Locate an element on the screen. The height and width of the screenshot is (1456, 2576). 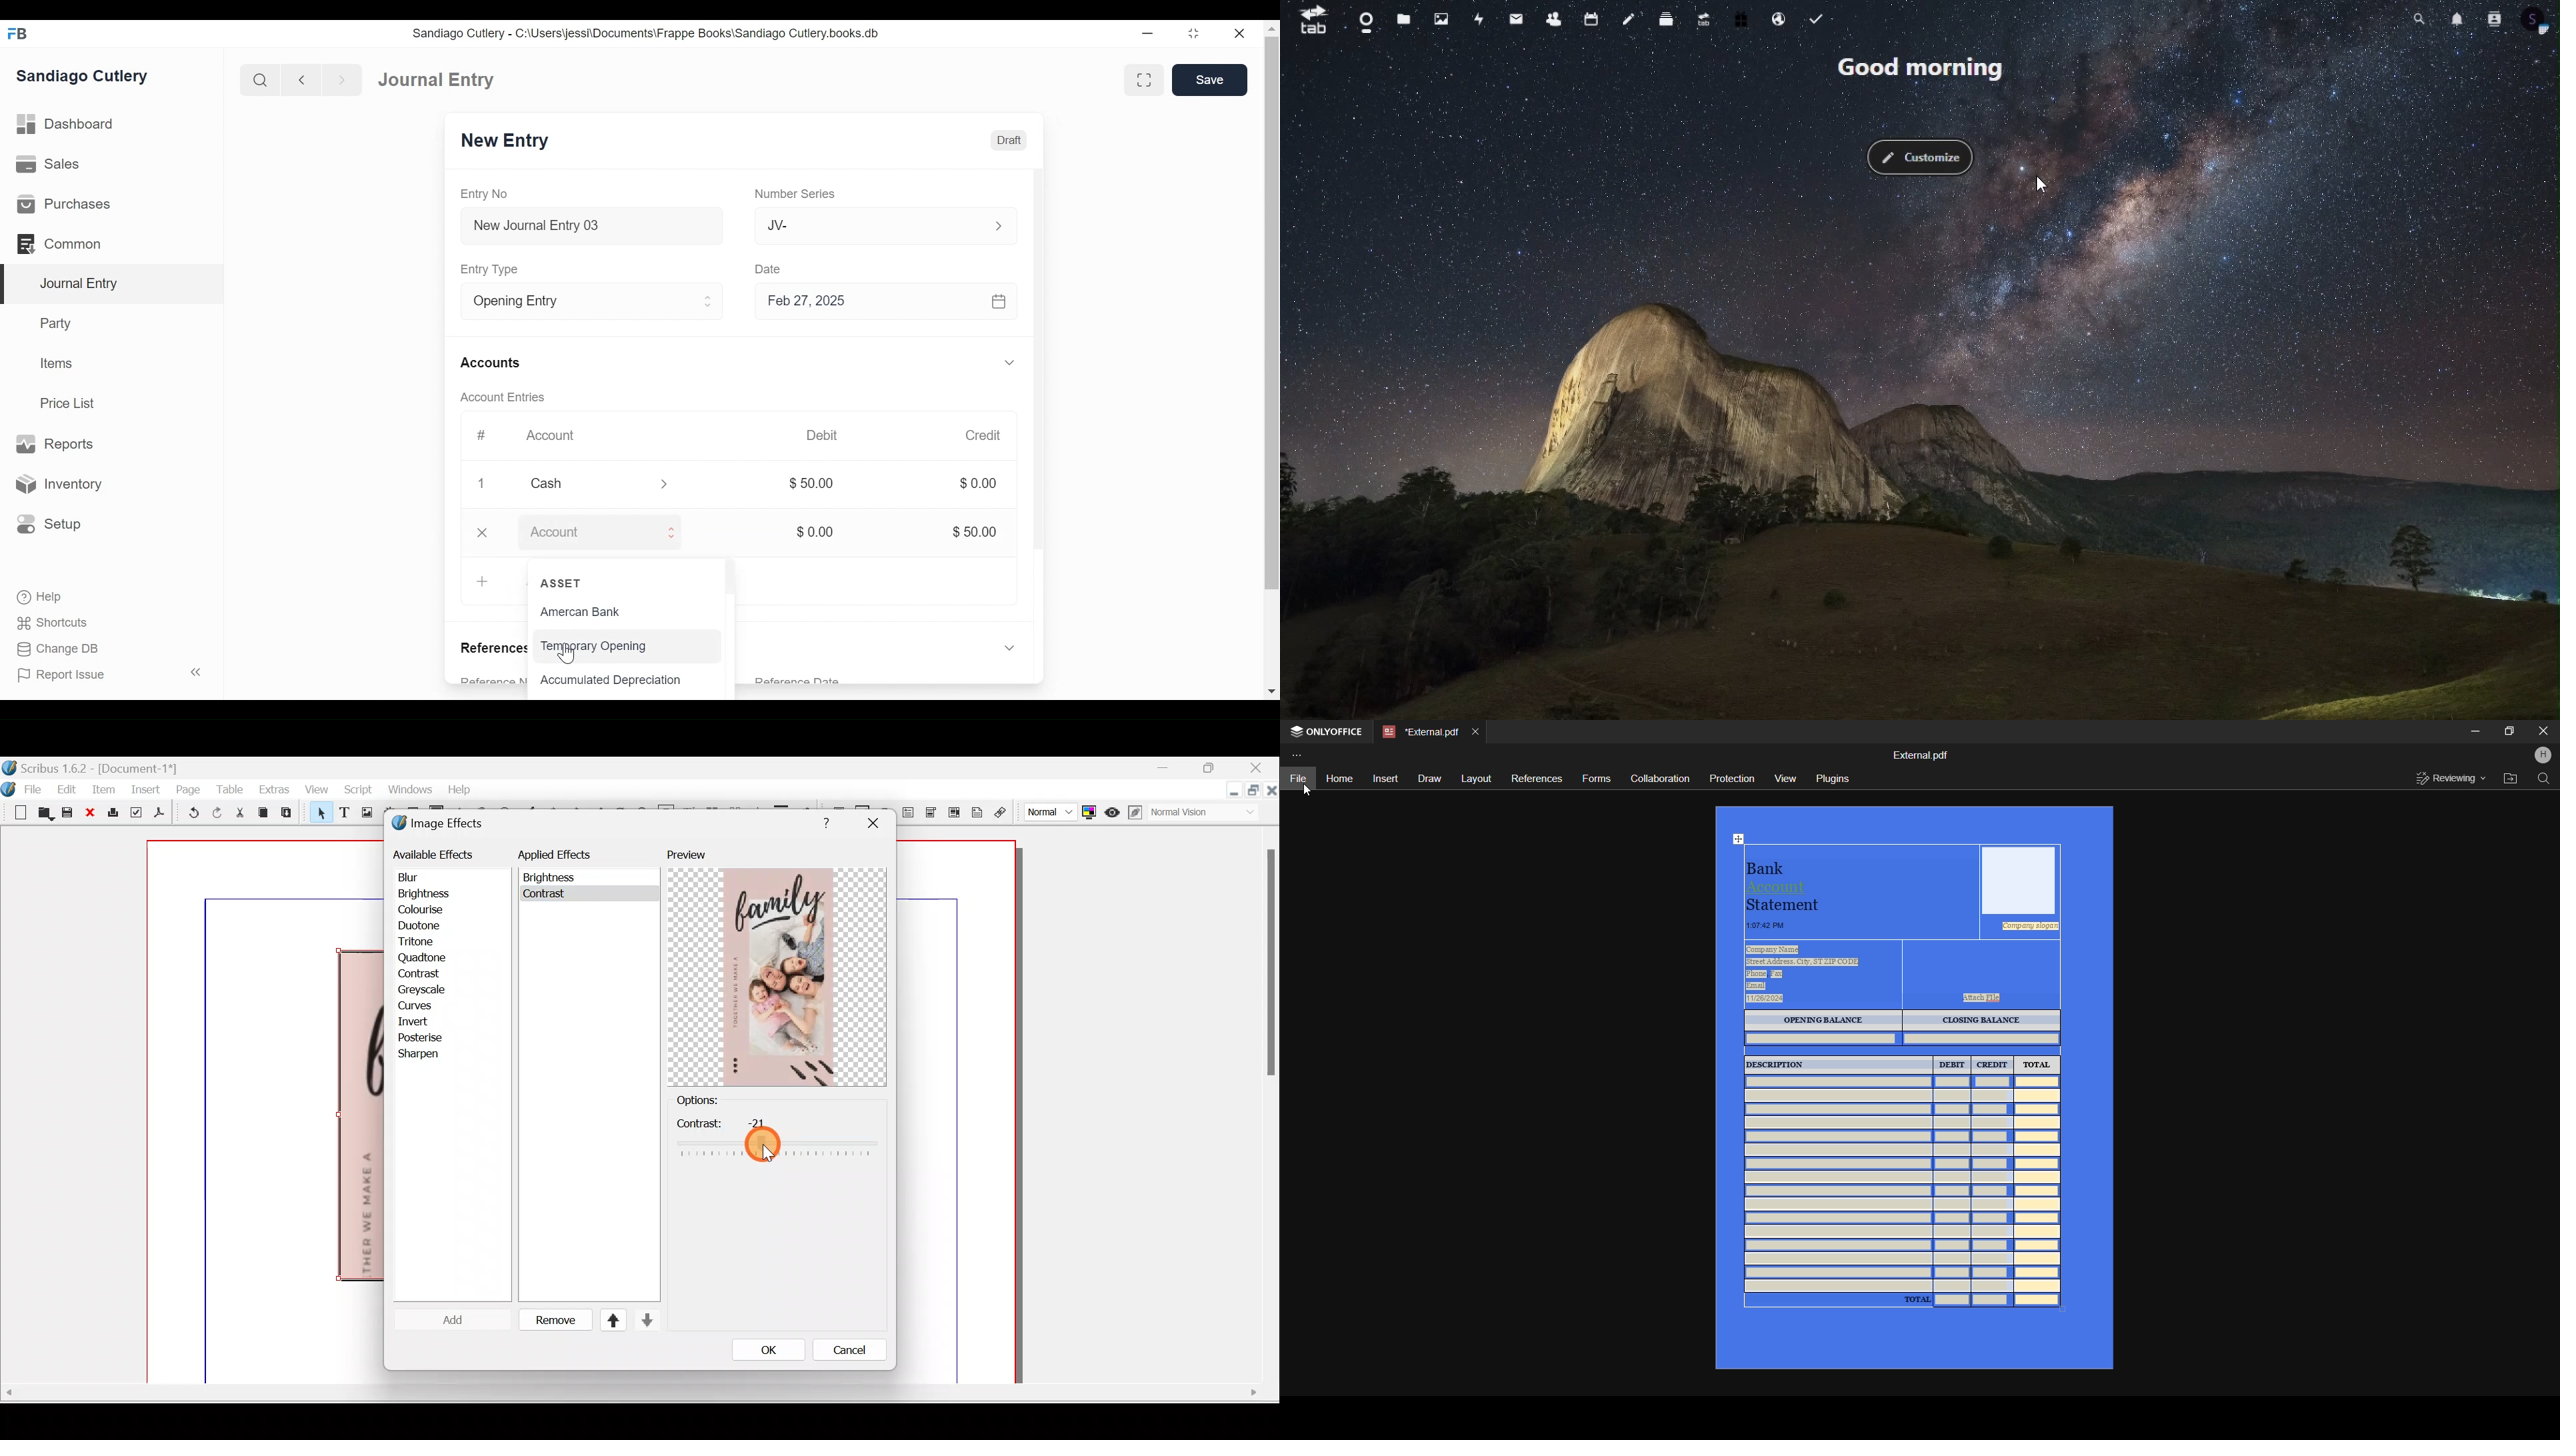
message is located at coordinates (1514, 19).